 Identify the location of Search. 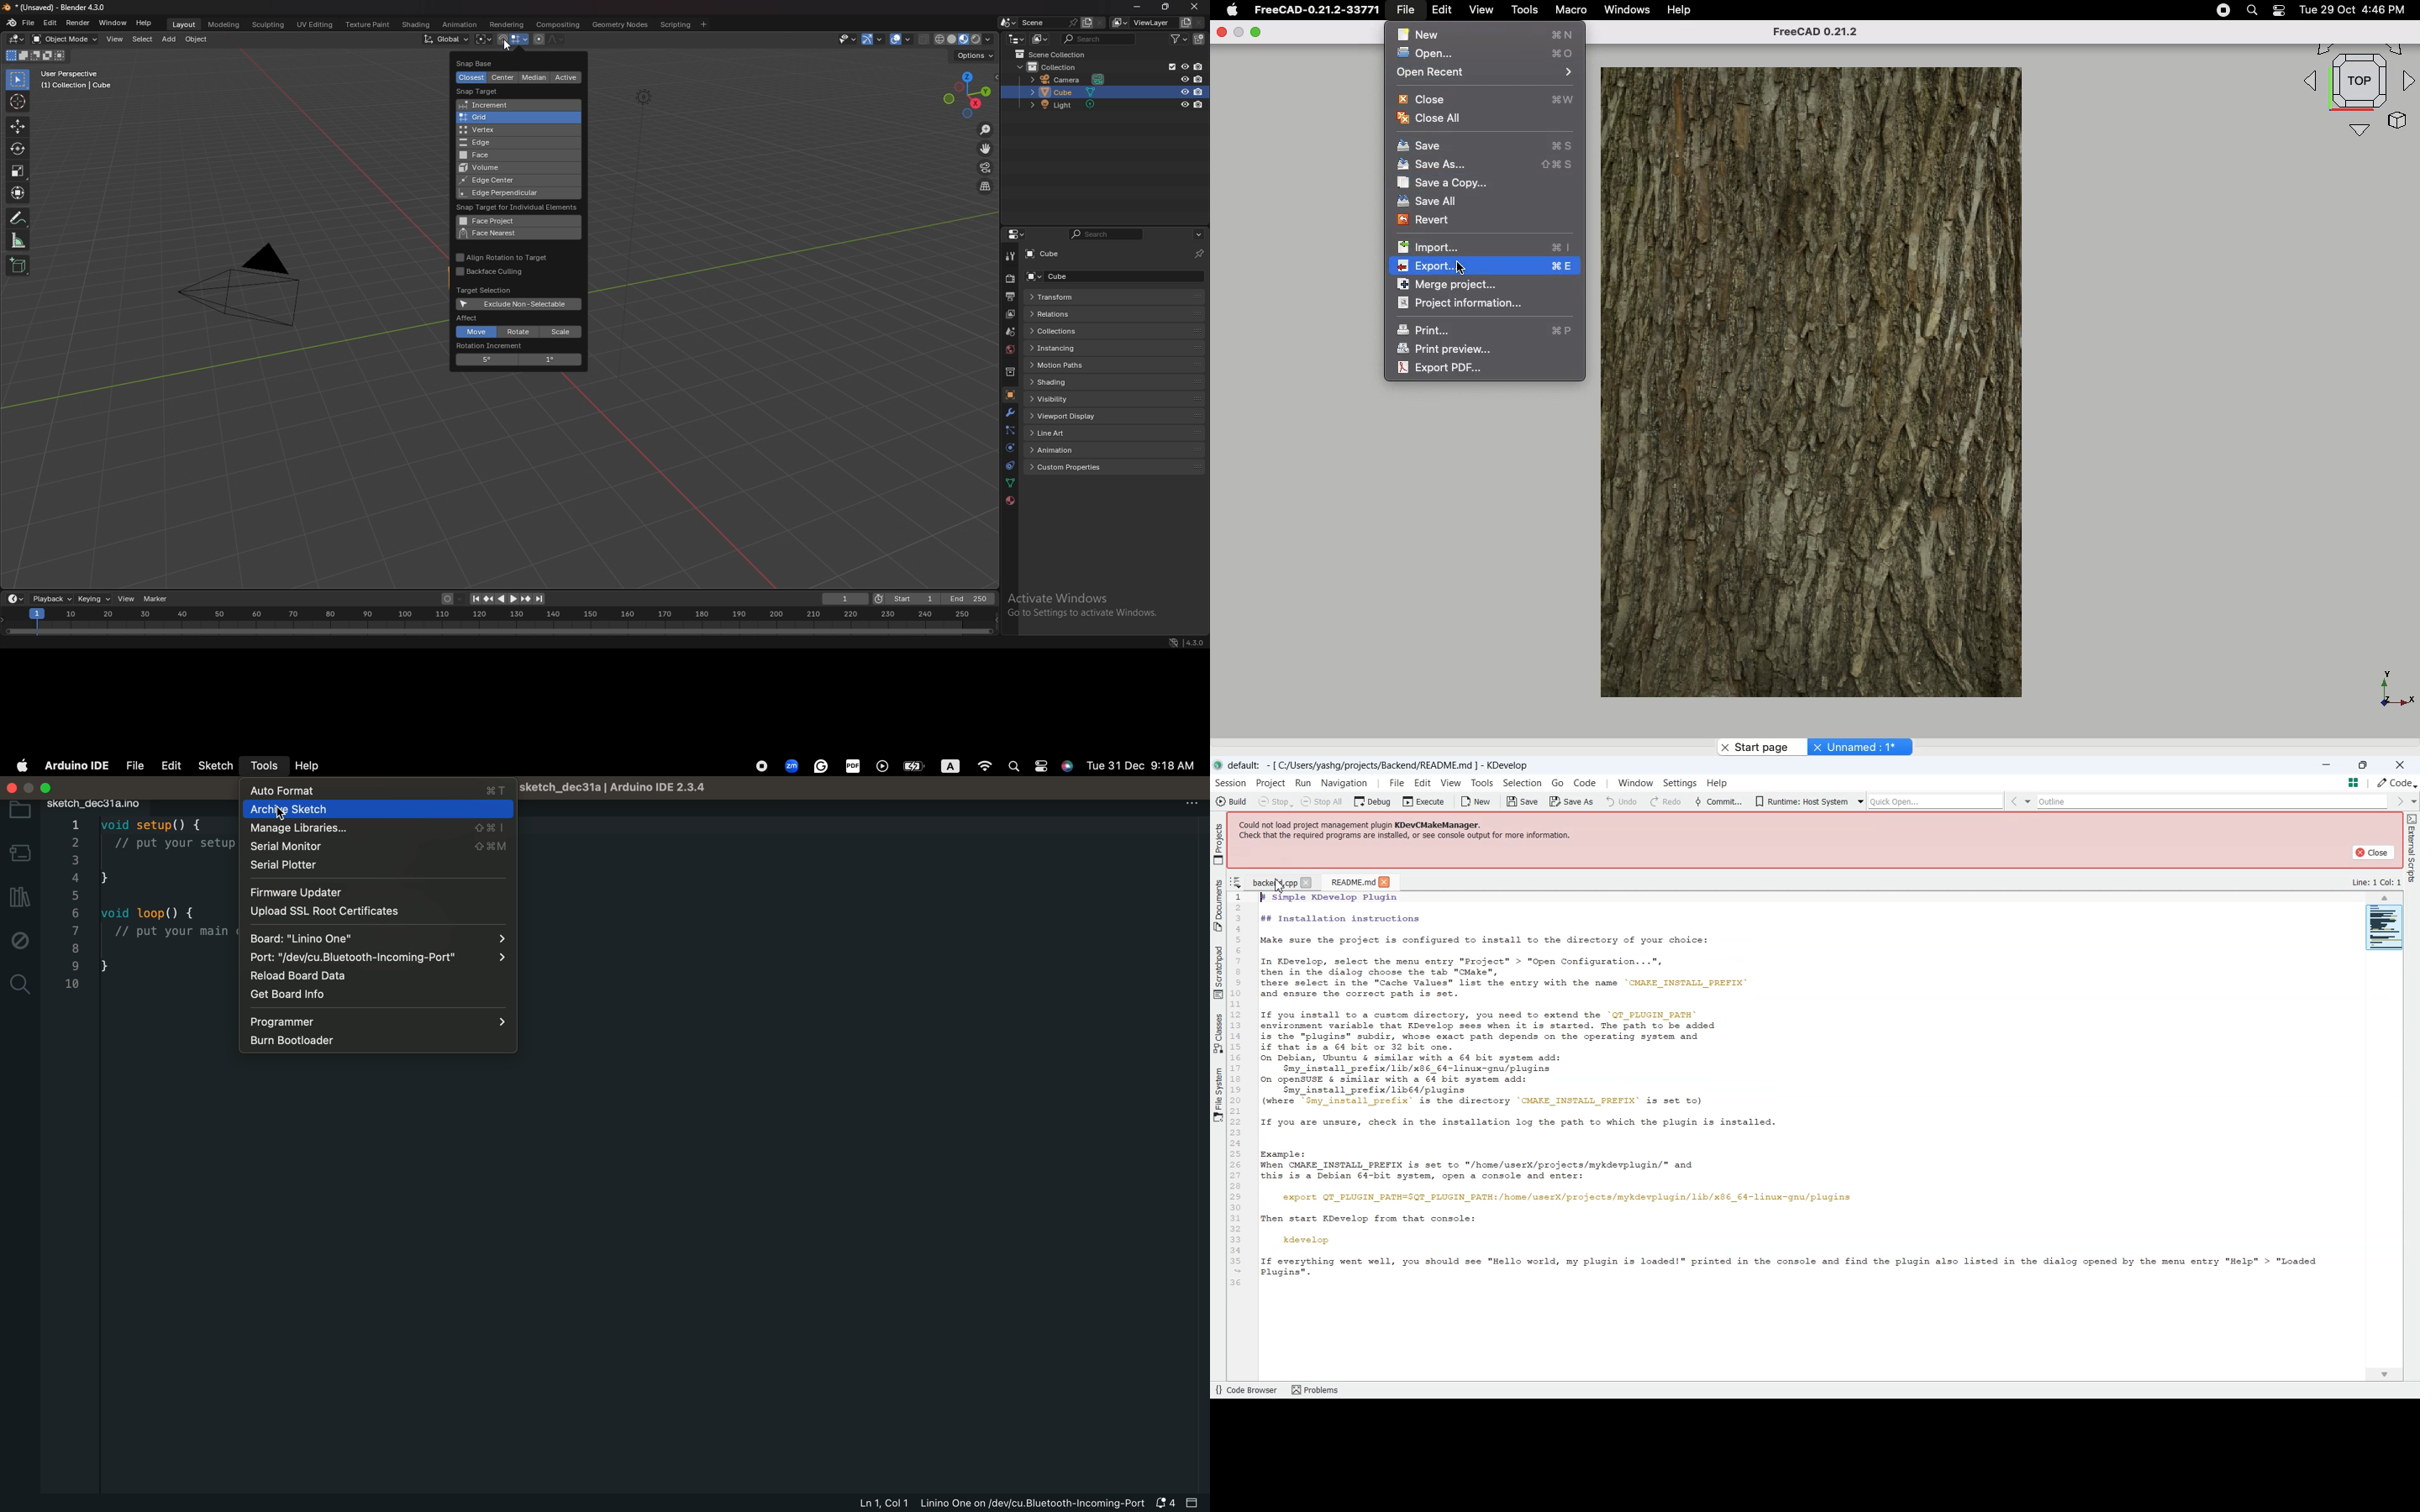
(2253, 10).